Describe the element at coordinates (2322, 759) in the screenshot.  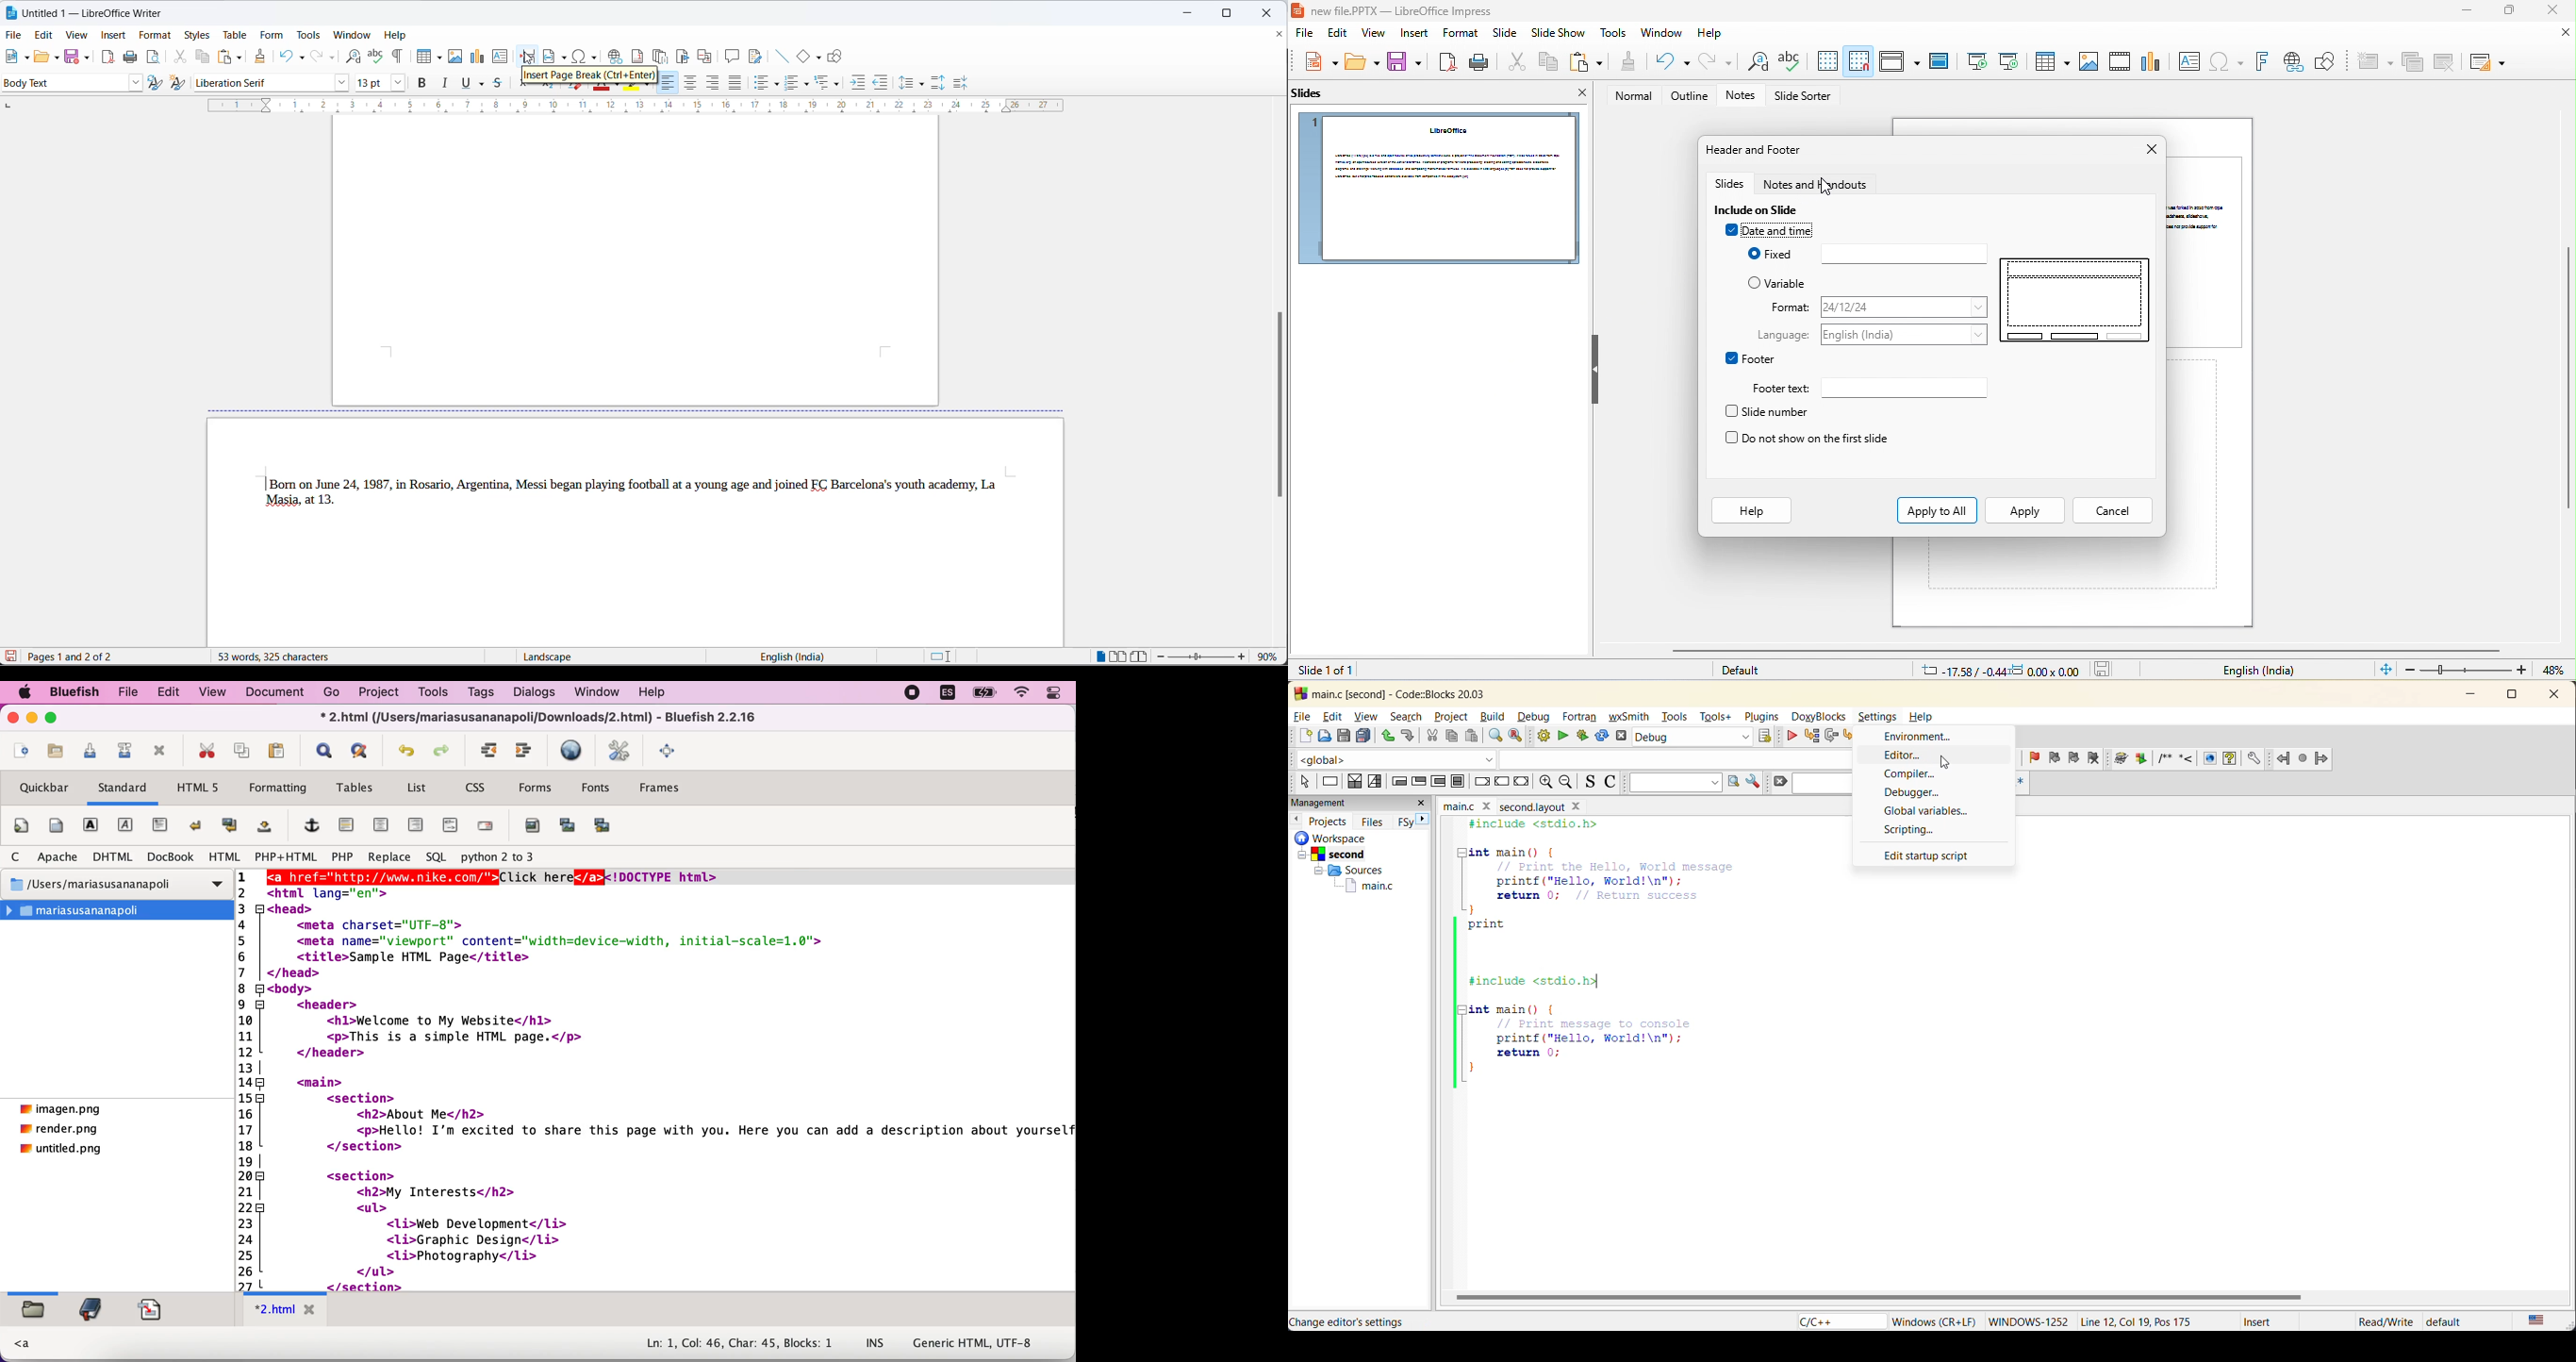
I see `jump forward` at that location.